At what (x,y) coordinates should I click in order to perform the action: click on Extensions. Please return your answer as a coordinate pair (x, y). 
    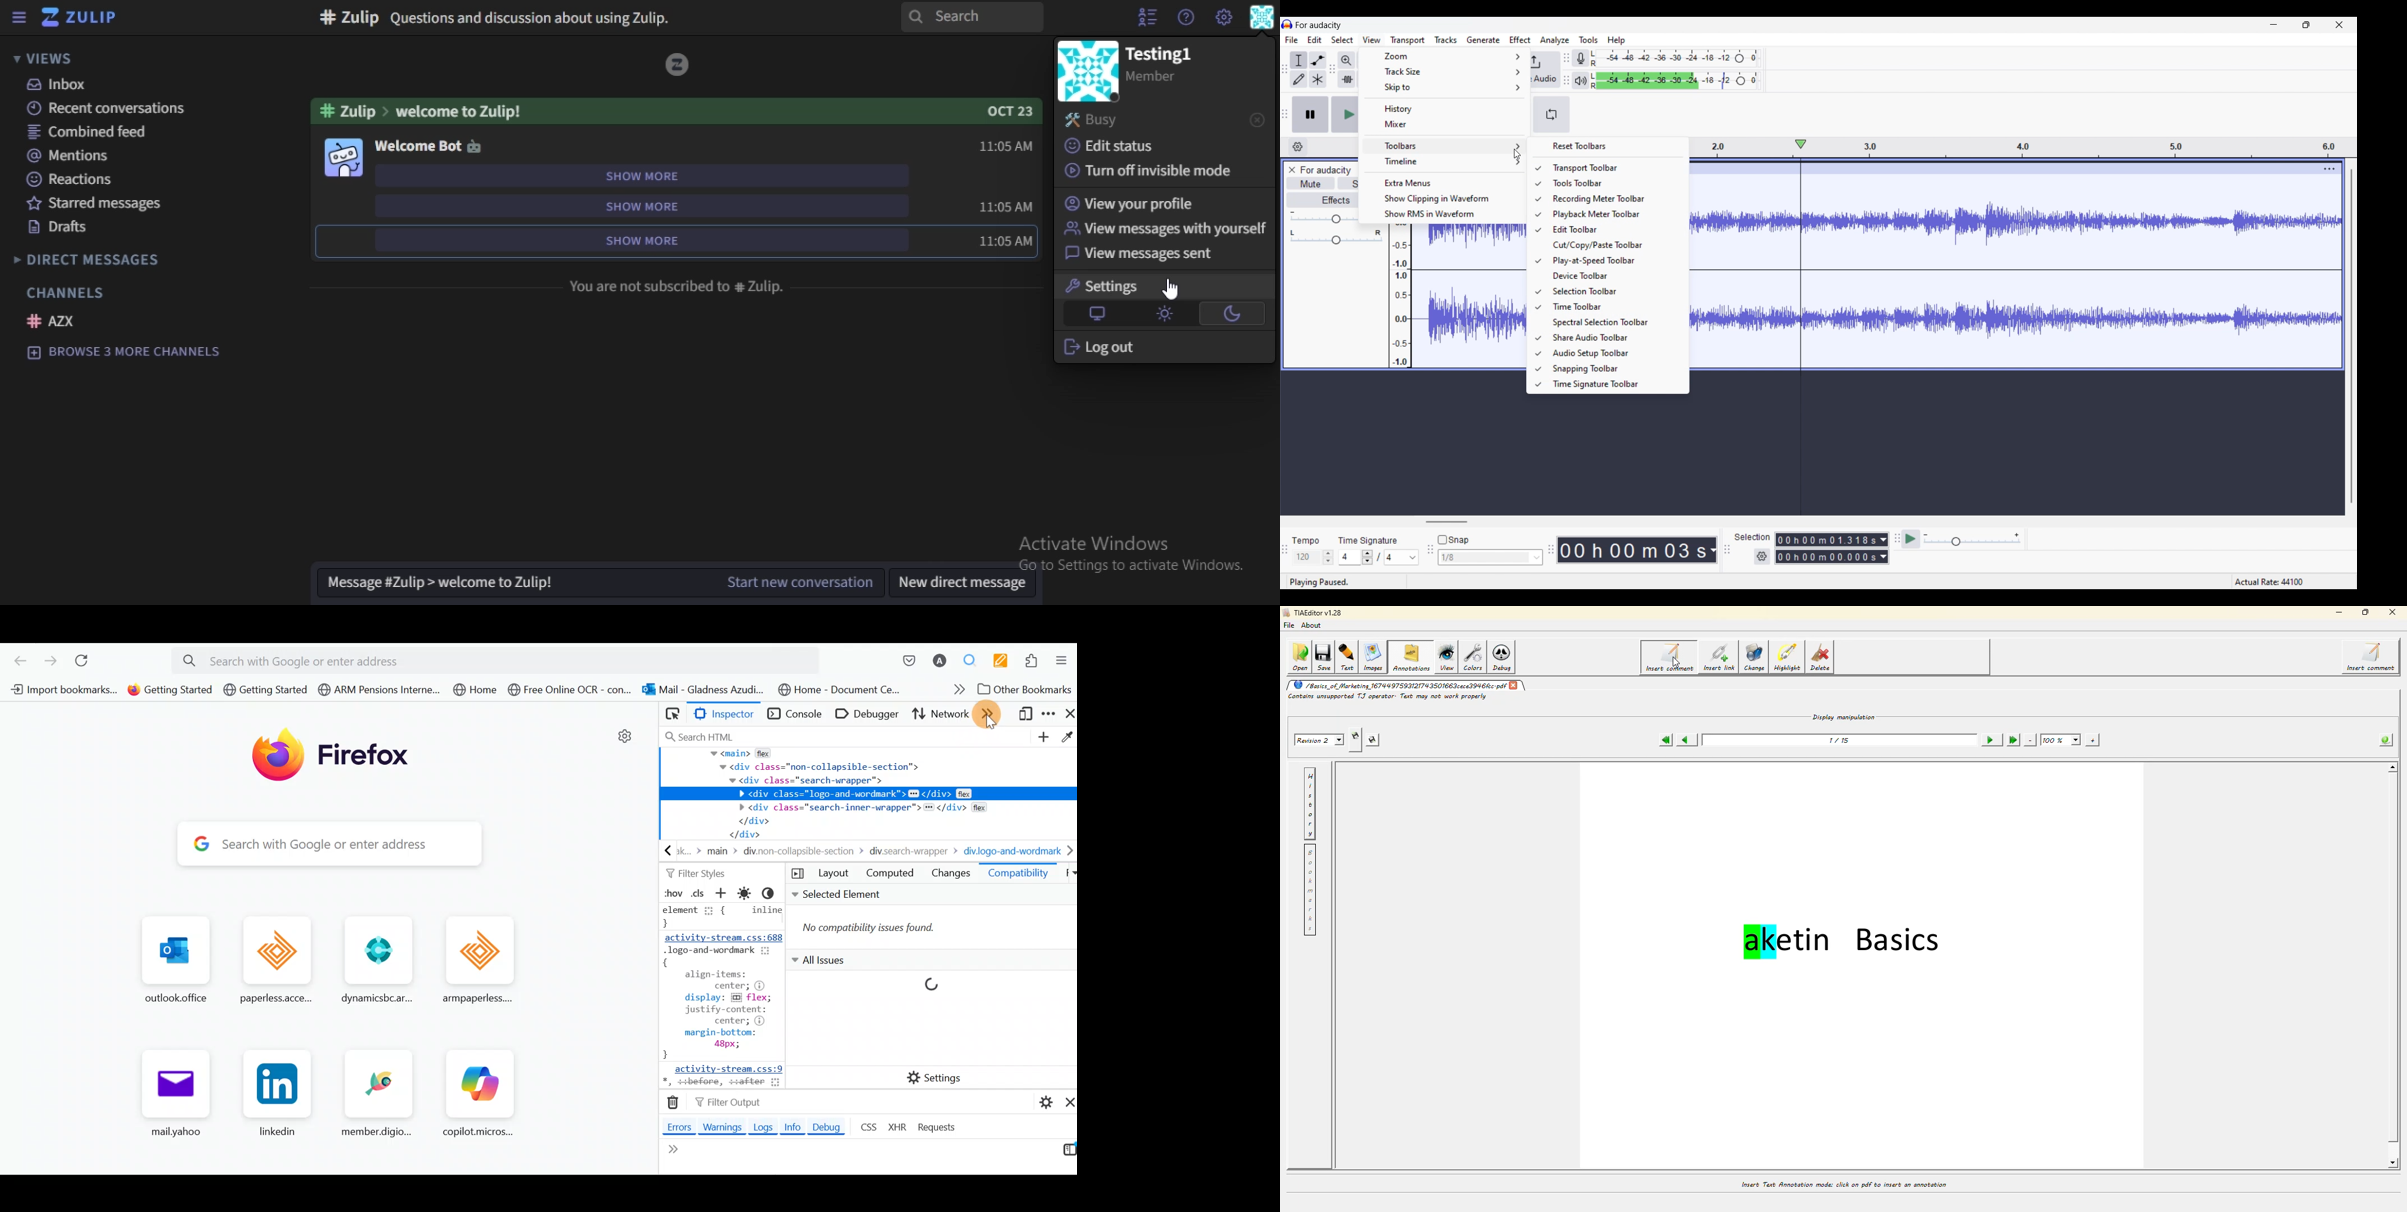
    Looking at the image, I should click on (1035, 662).